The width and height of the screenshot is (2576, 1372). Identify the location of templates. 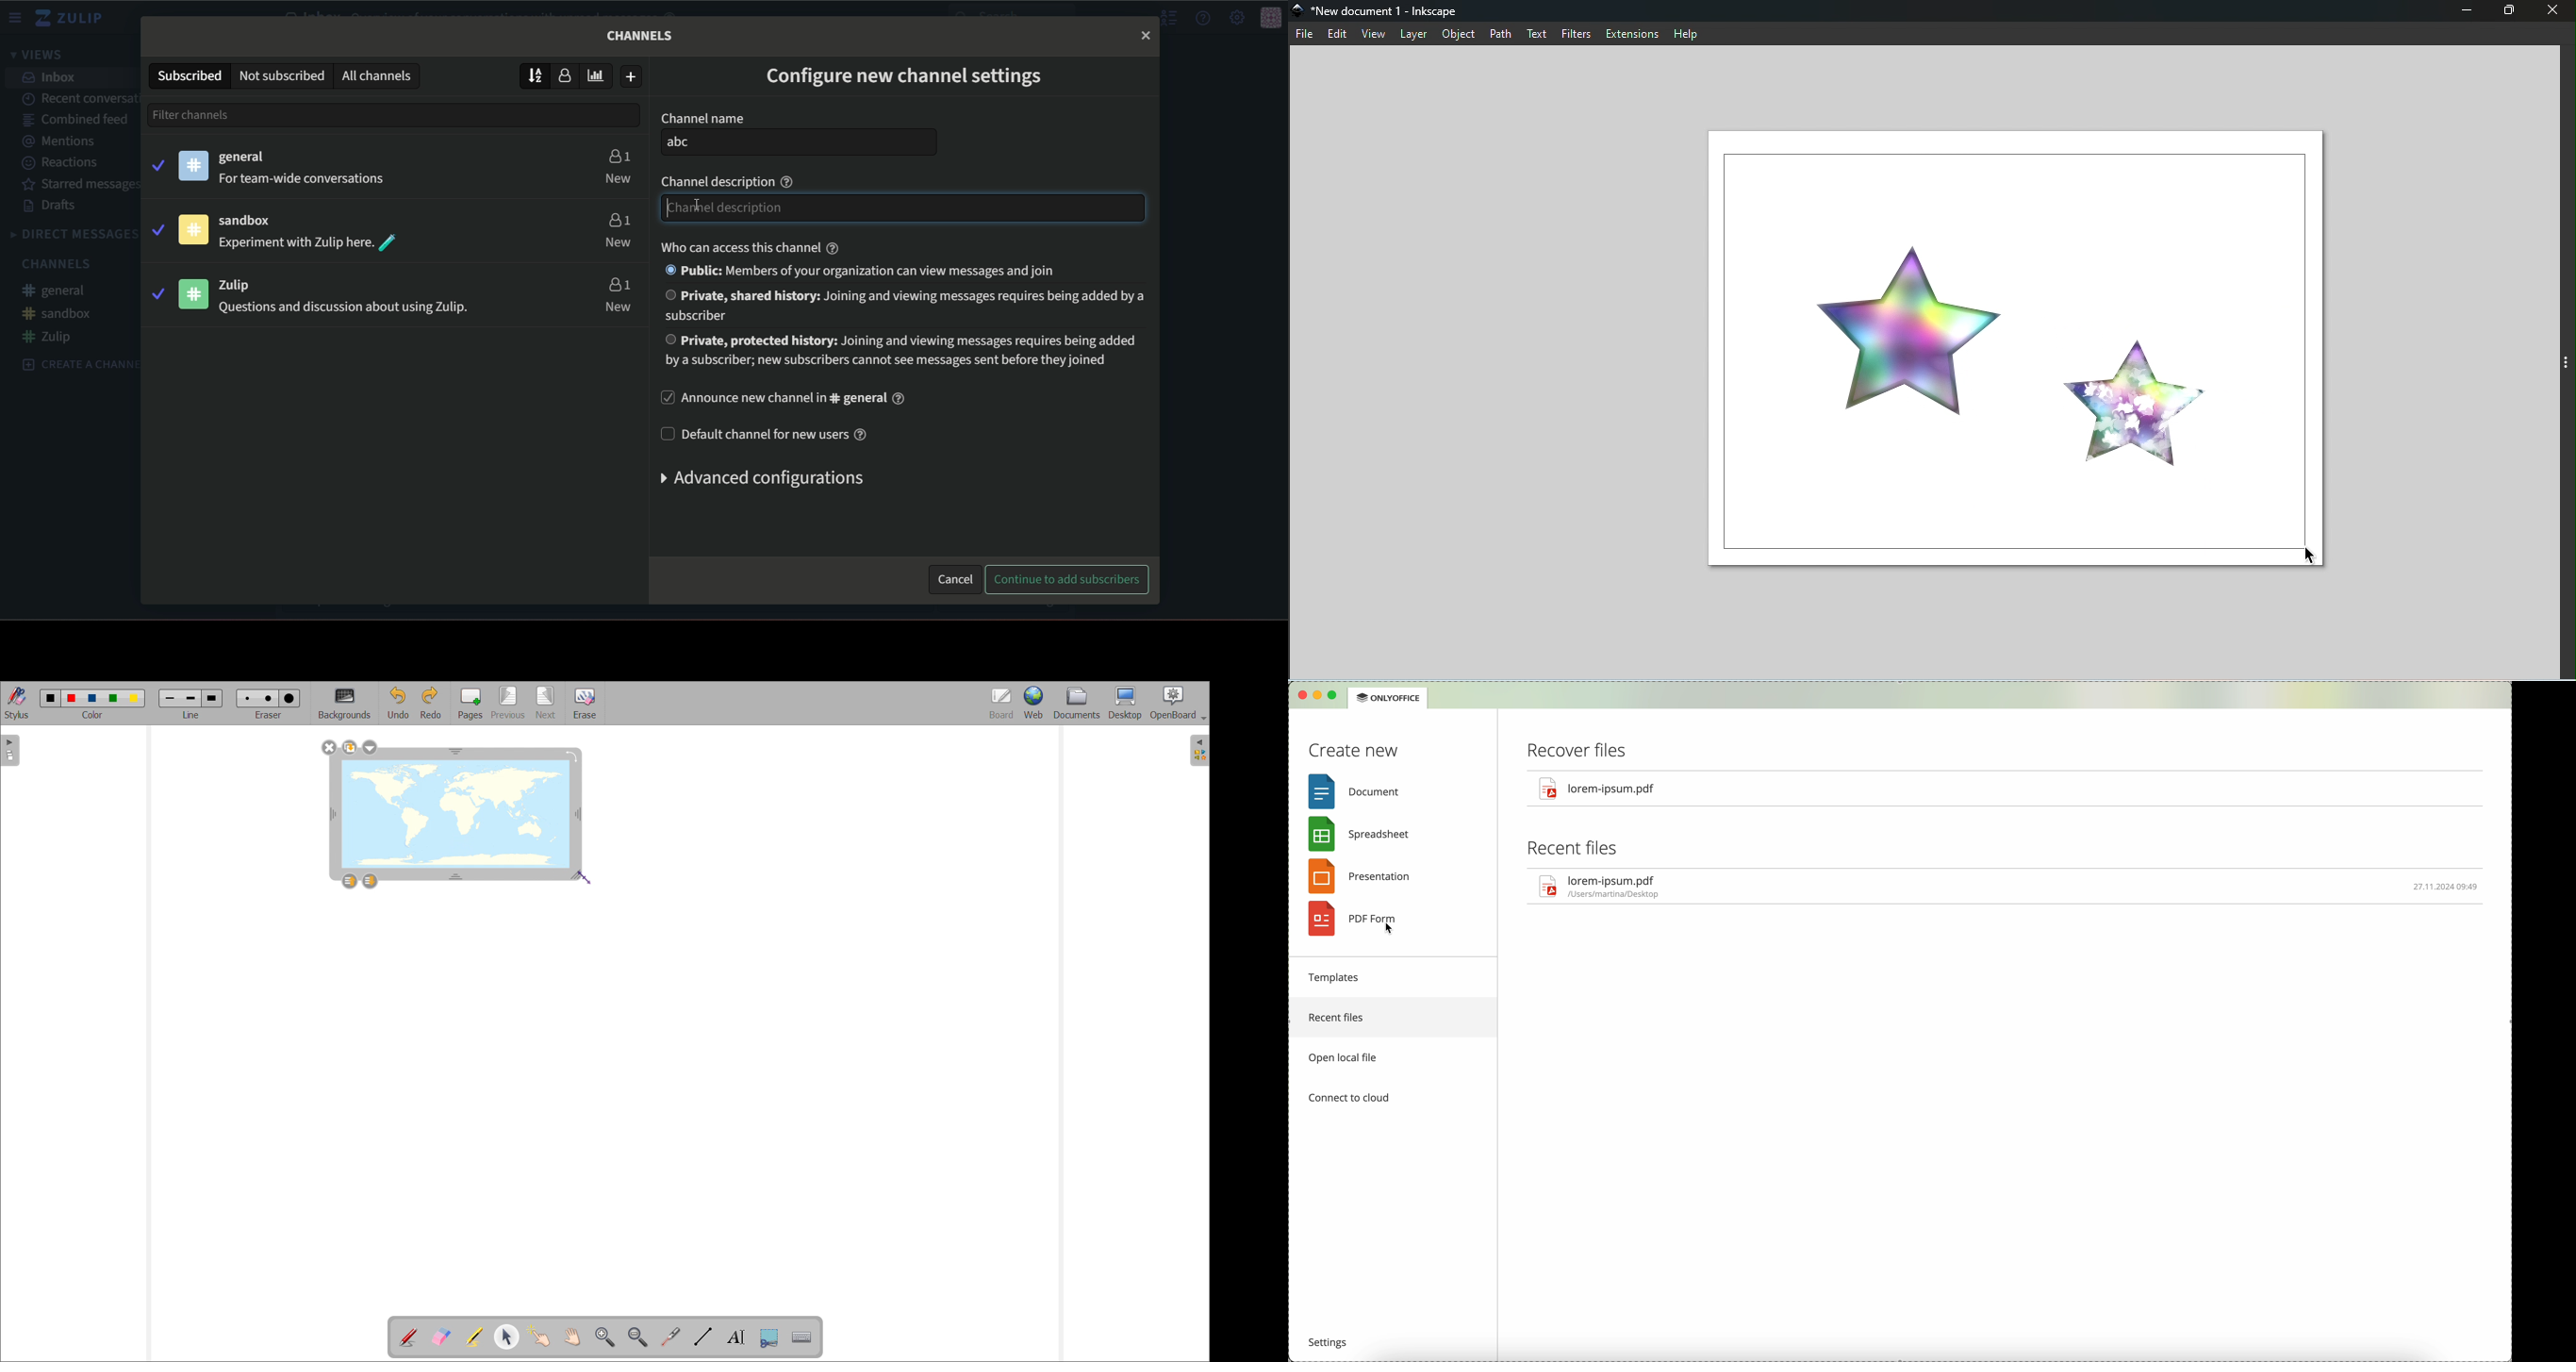
(1336, 978).